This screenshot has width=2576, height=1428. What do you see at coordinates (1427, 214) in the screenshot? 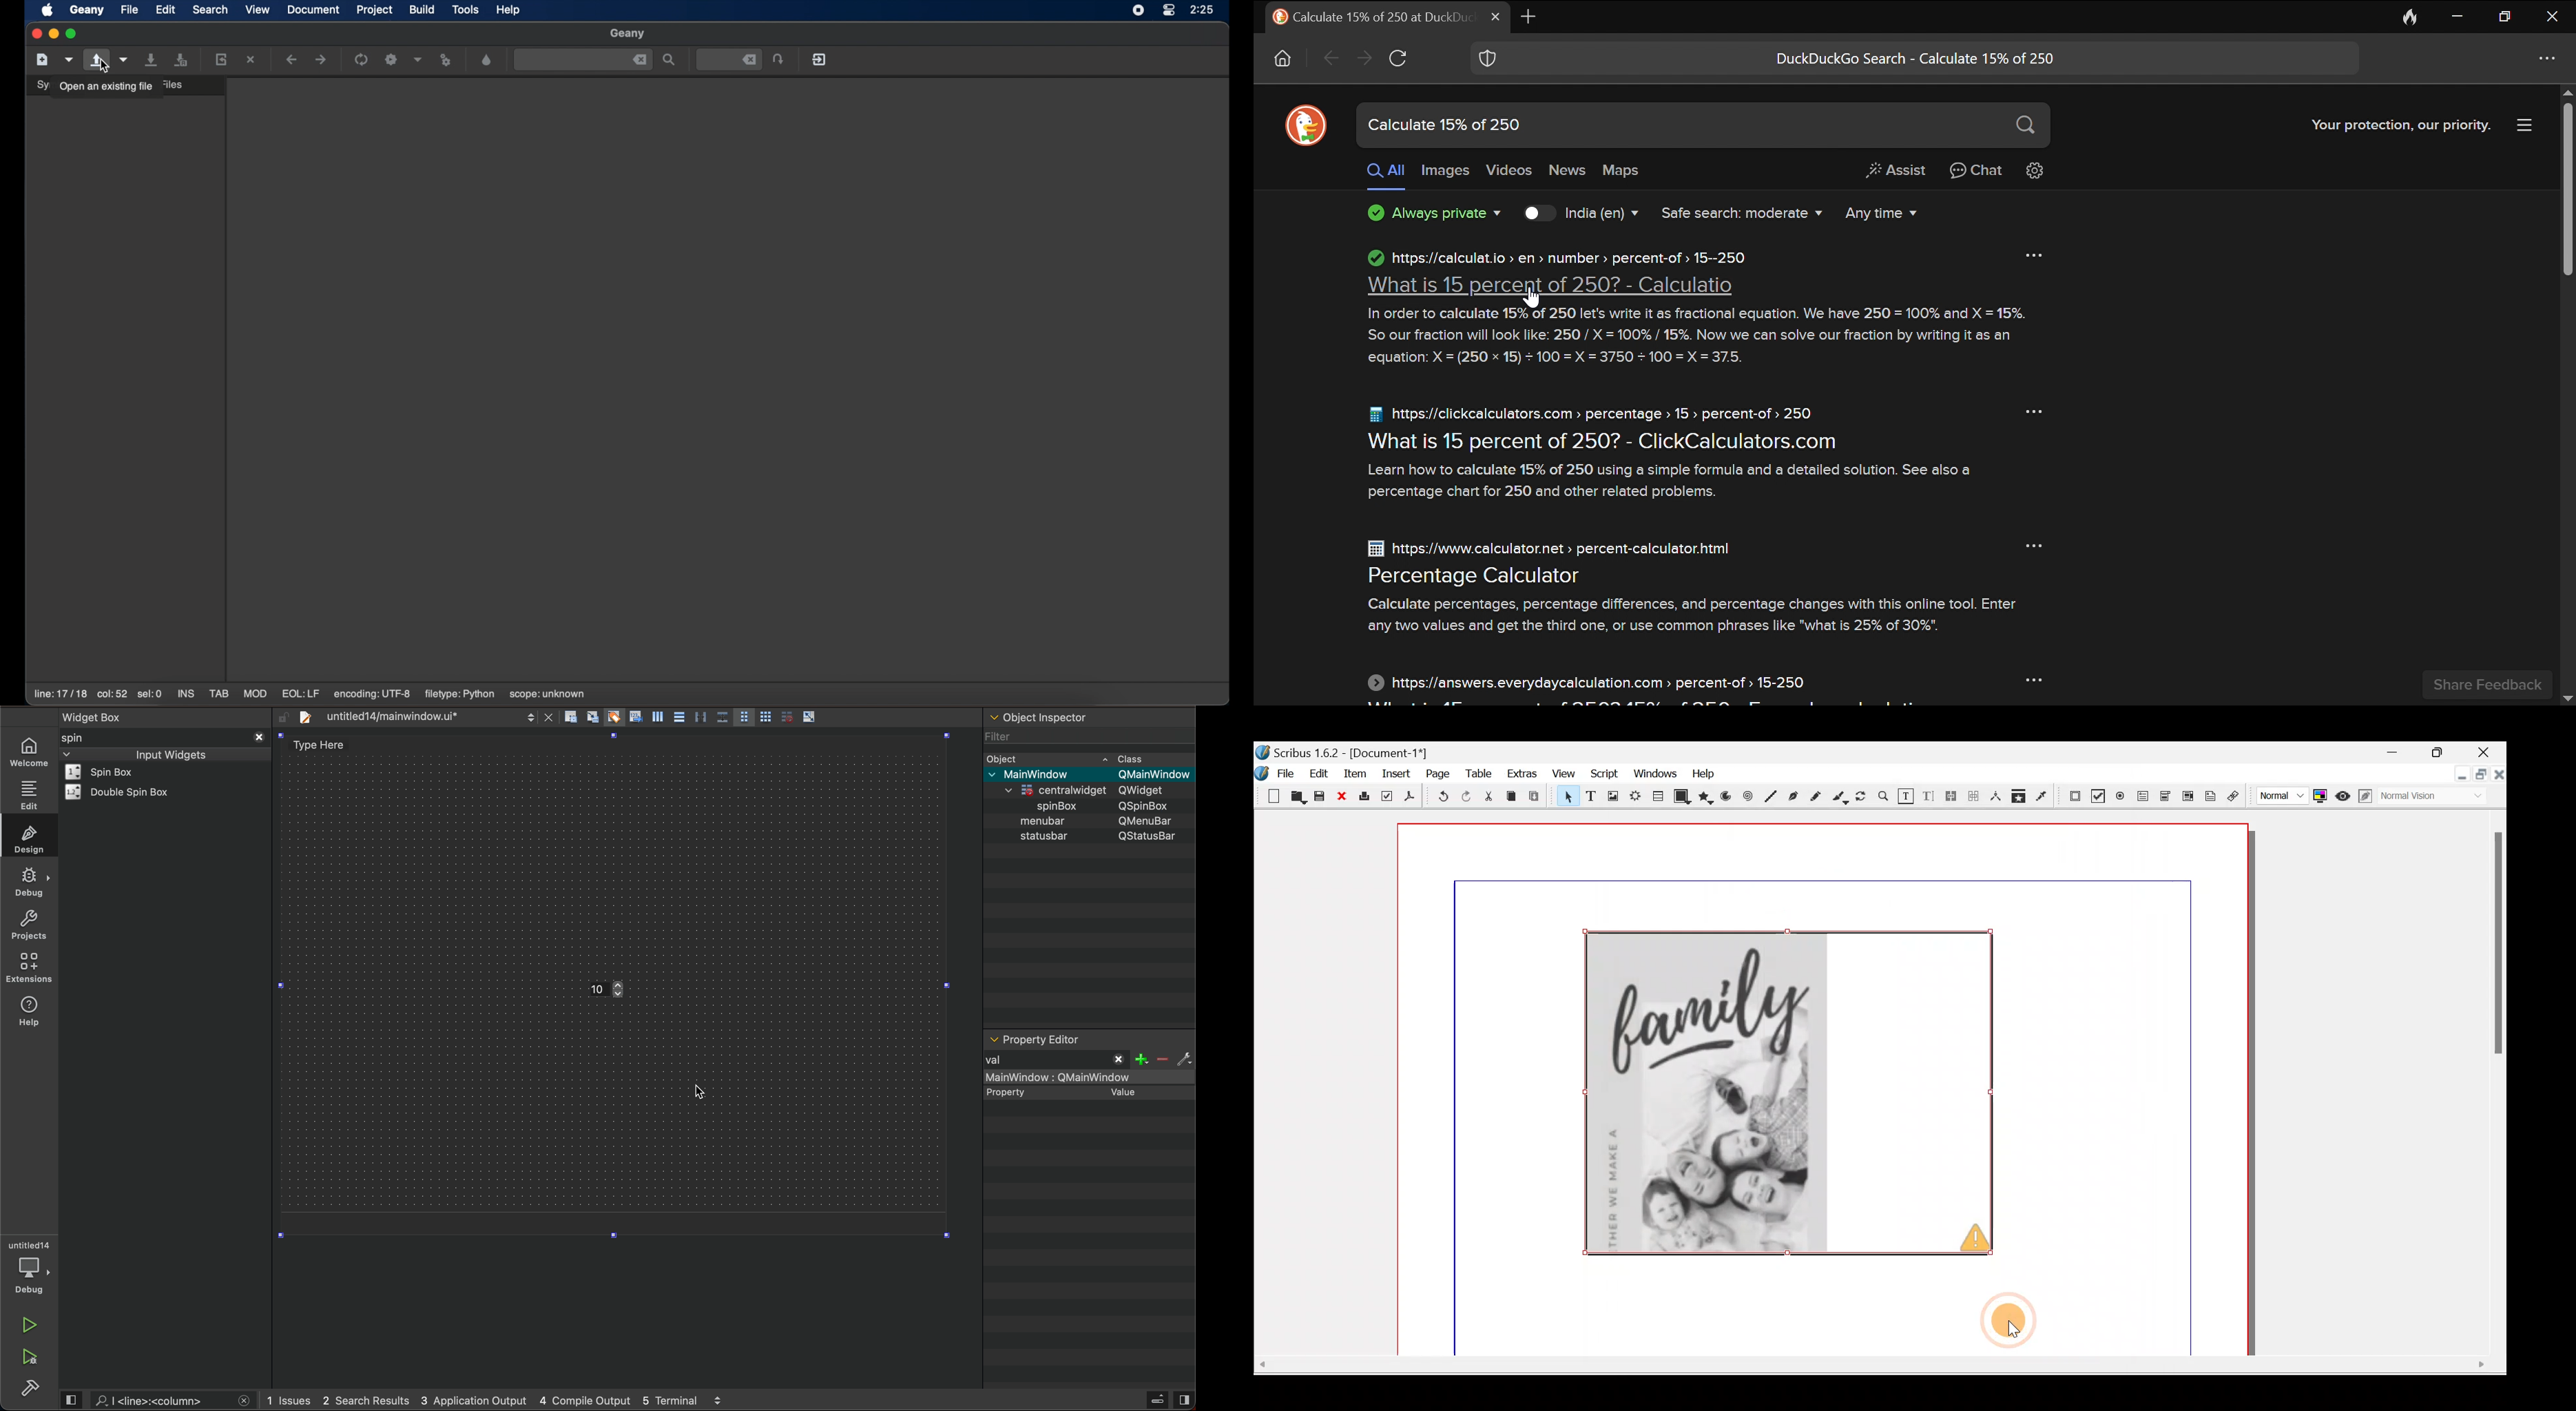
I see `Always private` at bounding box center [1427, 214].